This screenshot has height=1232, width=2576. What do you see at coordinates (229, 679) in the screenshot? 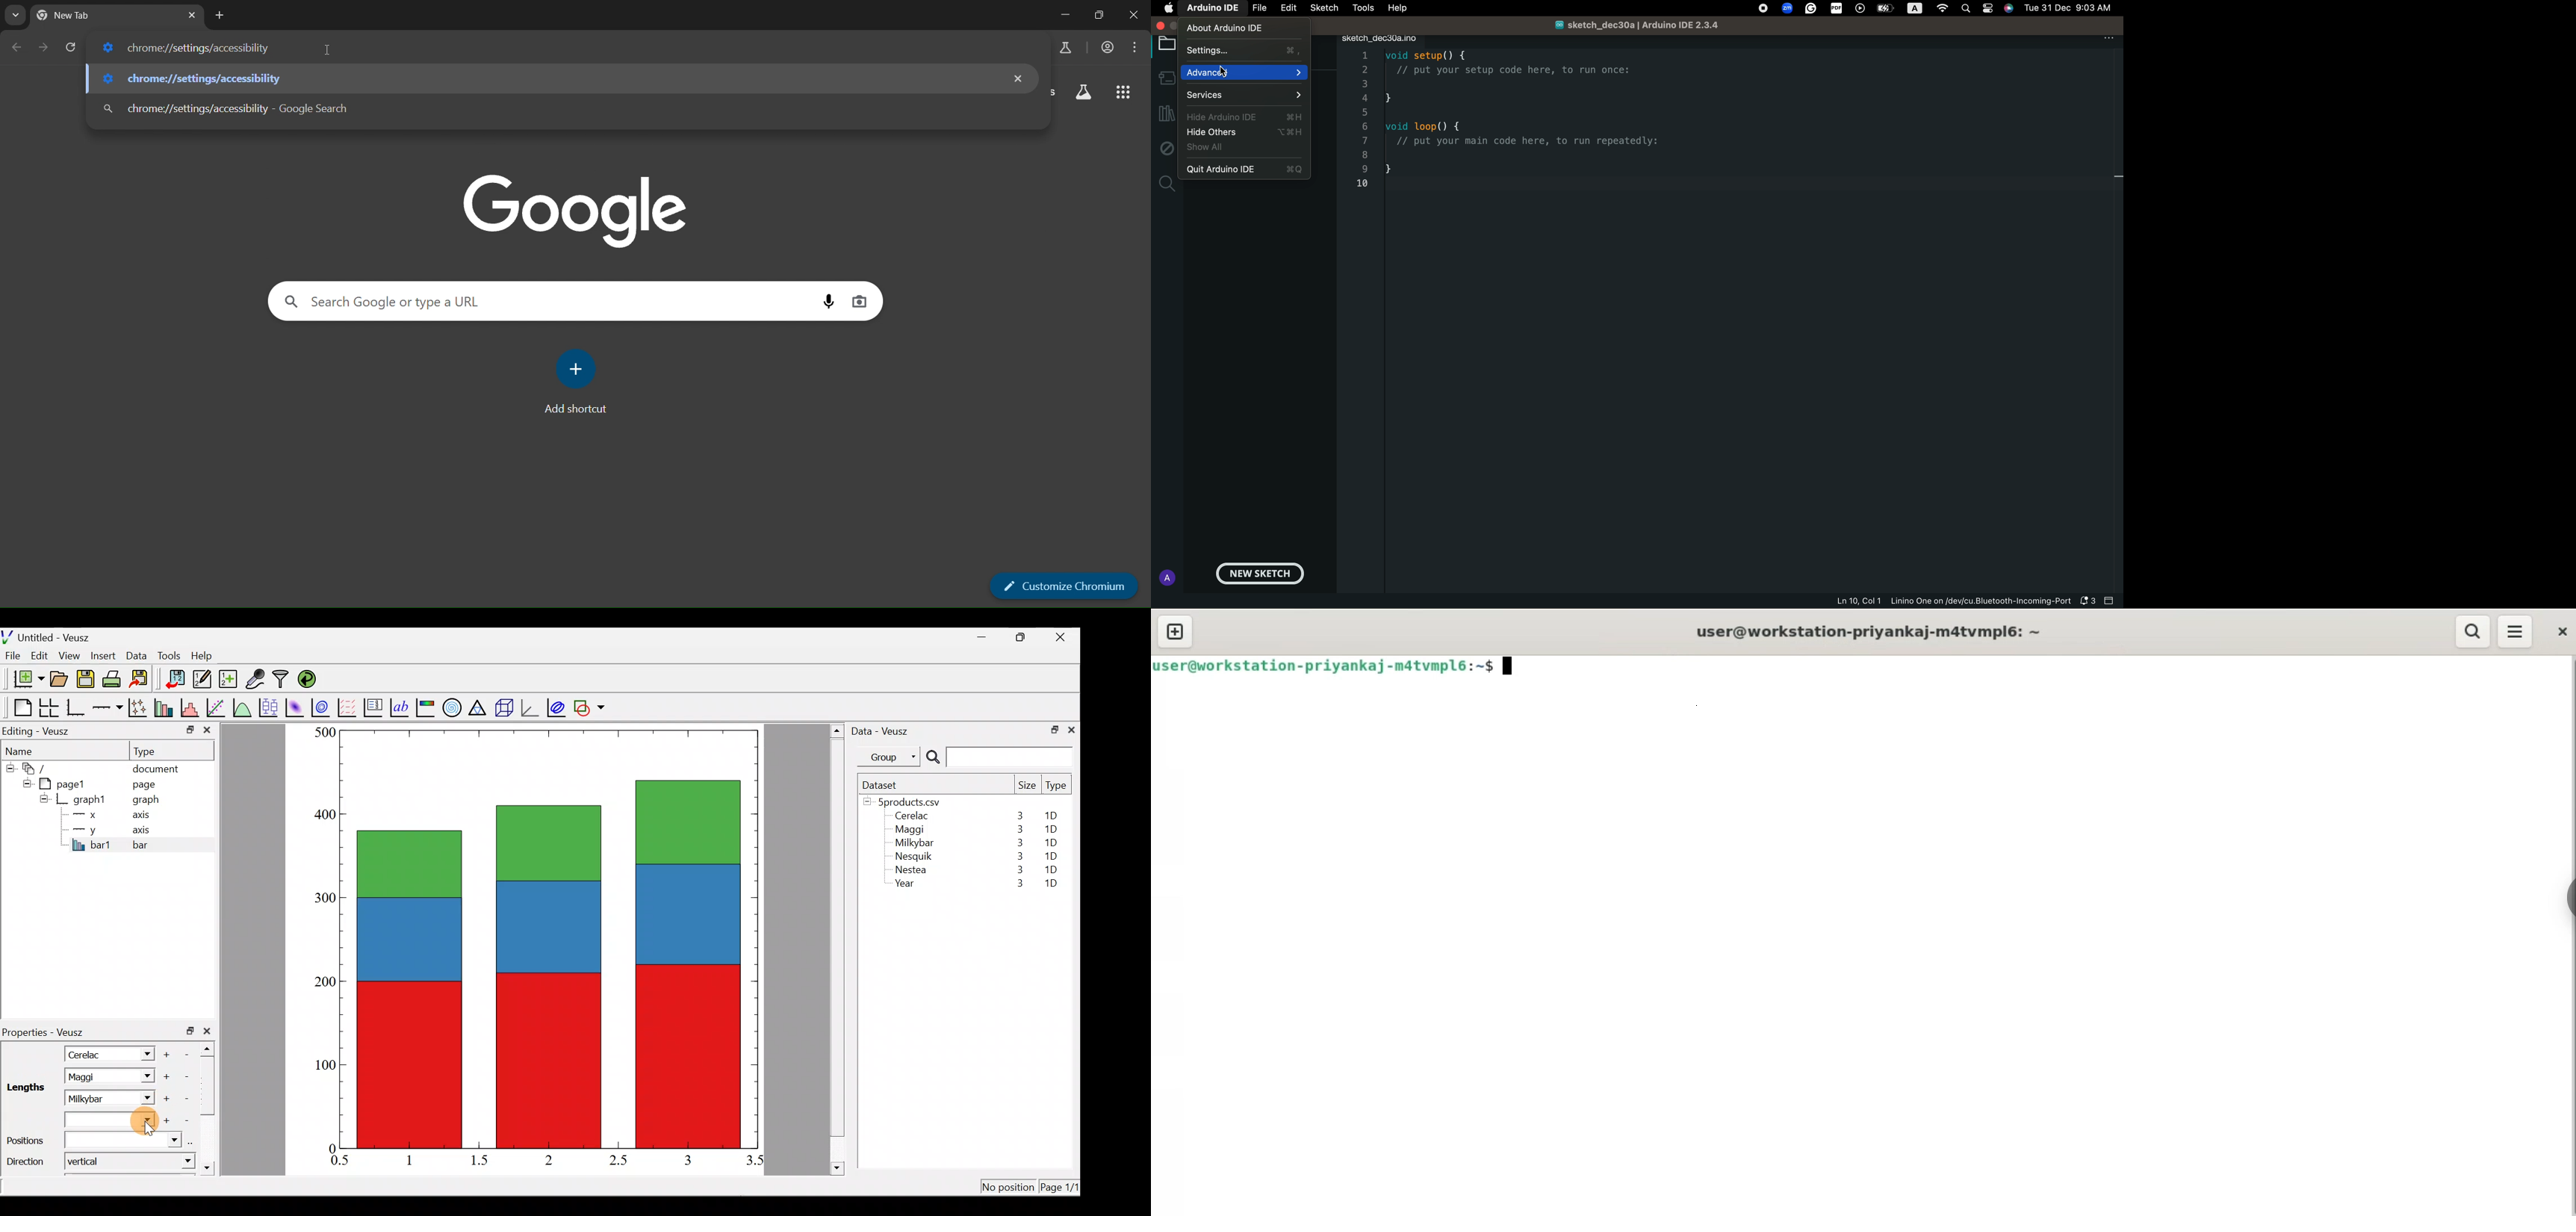
I see `Create new dataset using ranges, parametrically, or as functions of existing datasets.` at bounding box center [229, 679].